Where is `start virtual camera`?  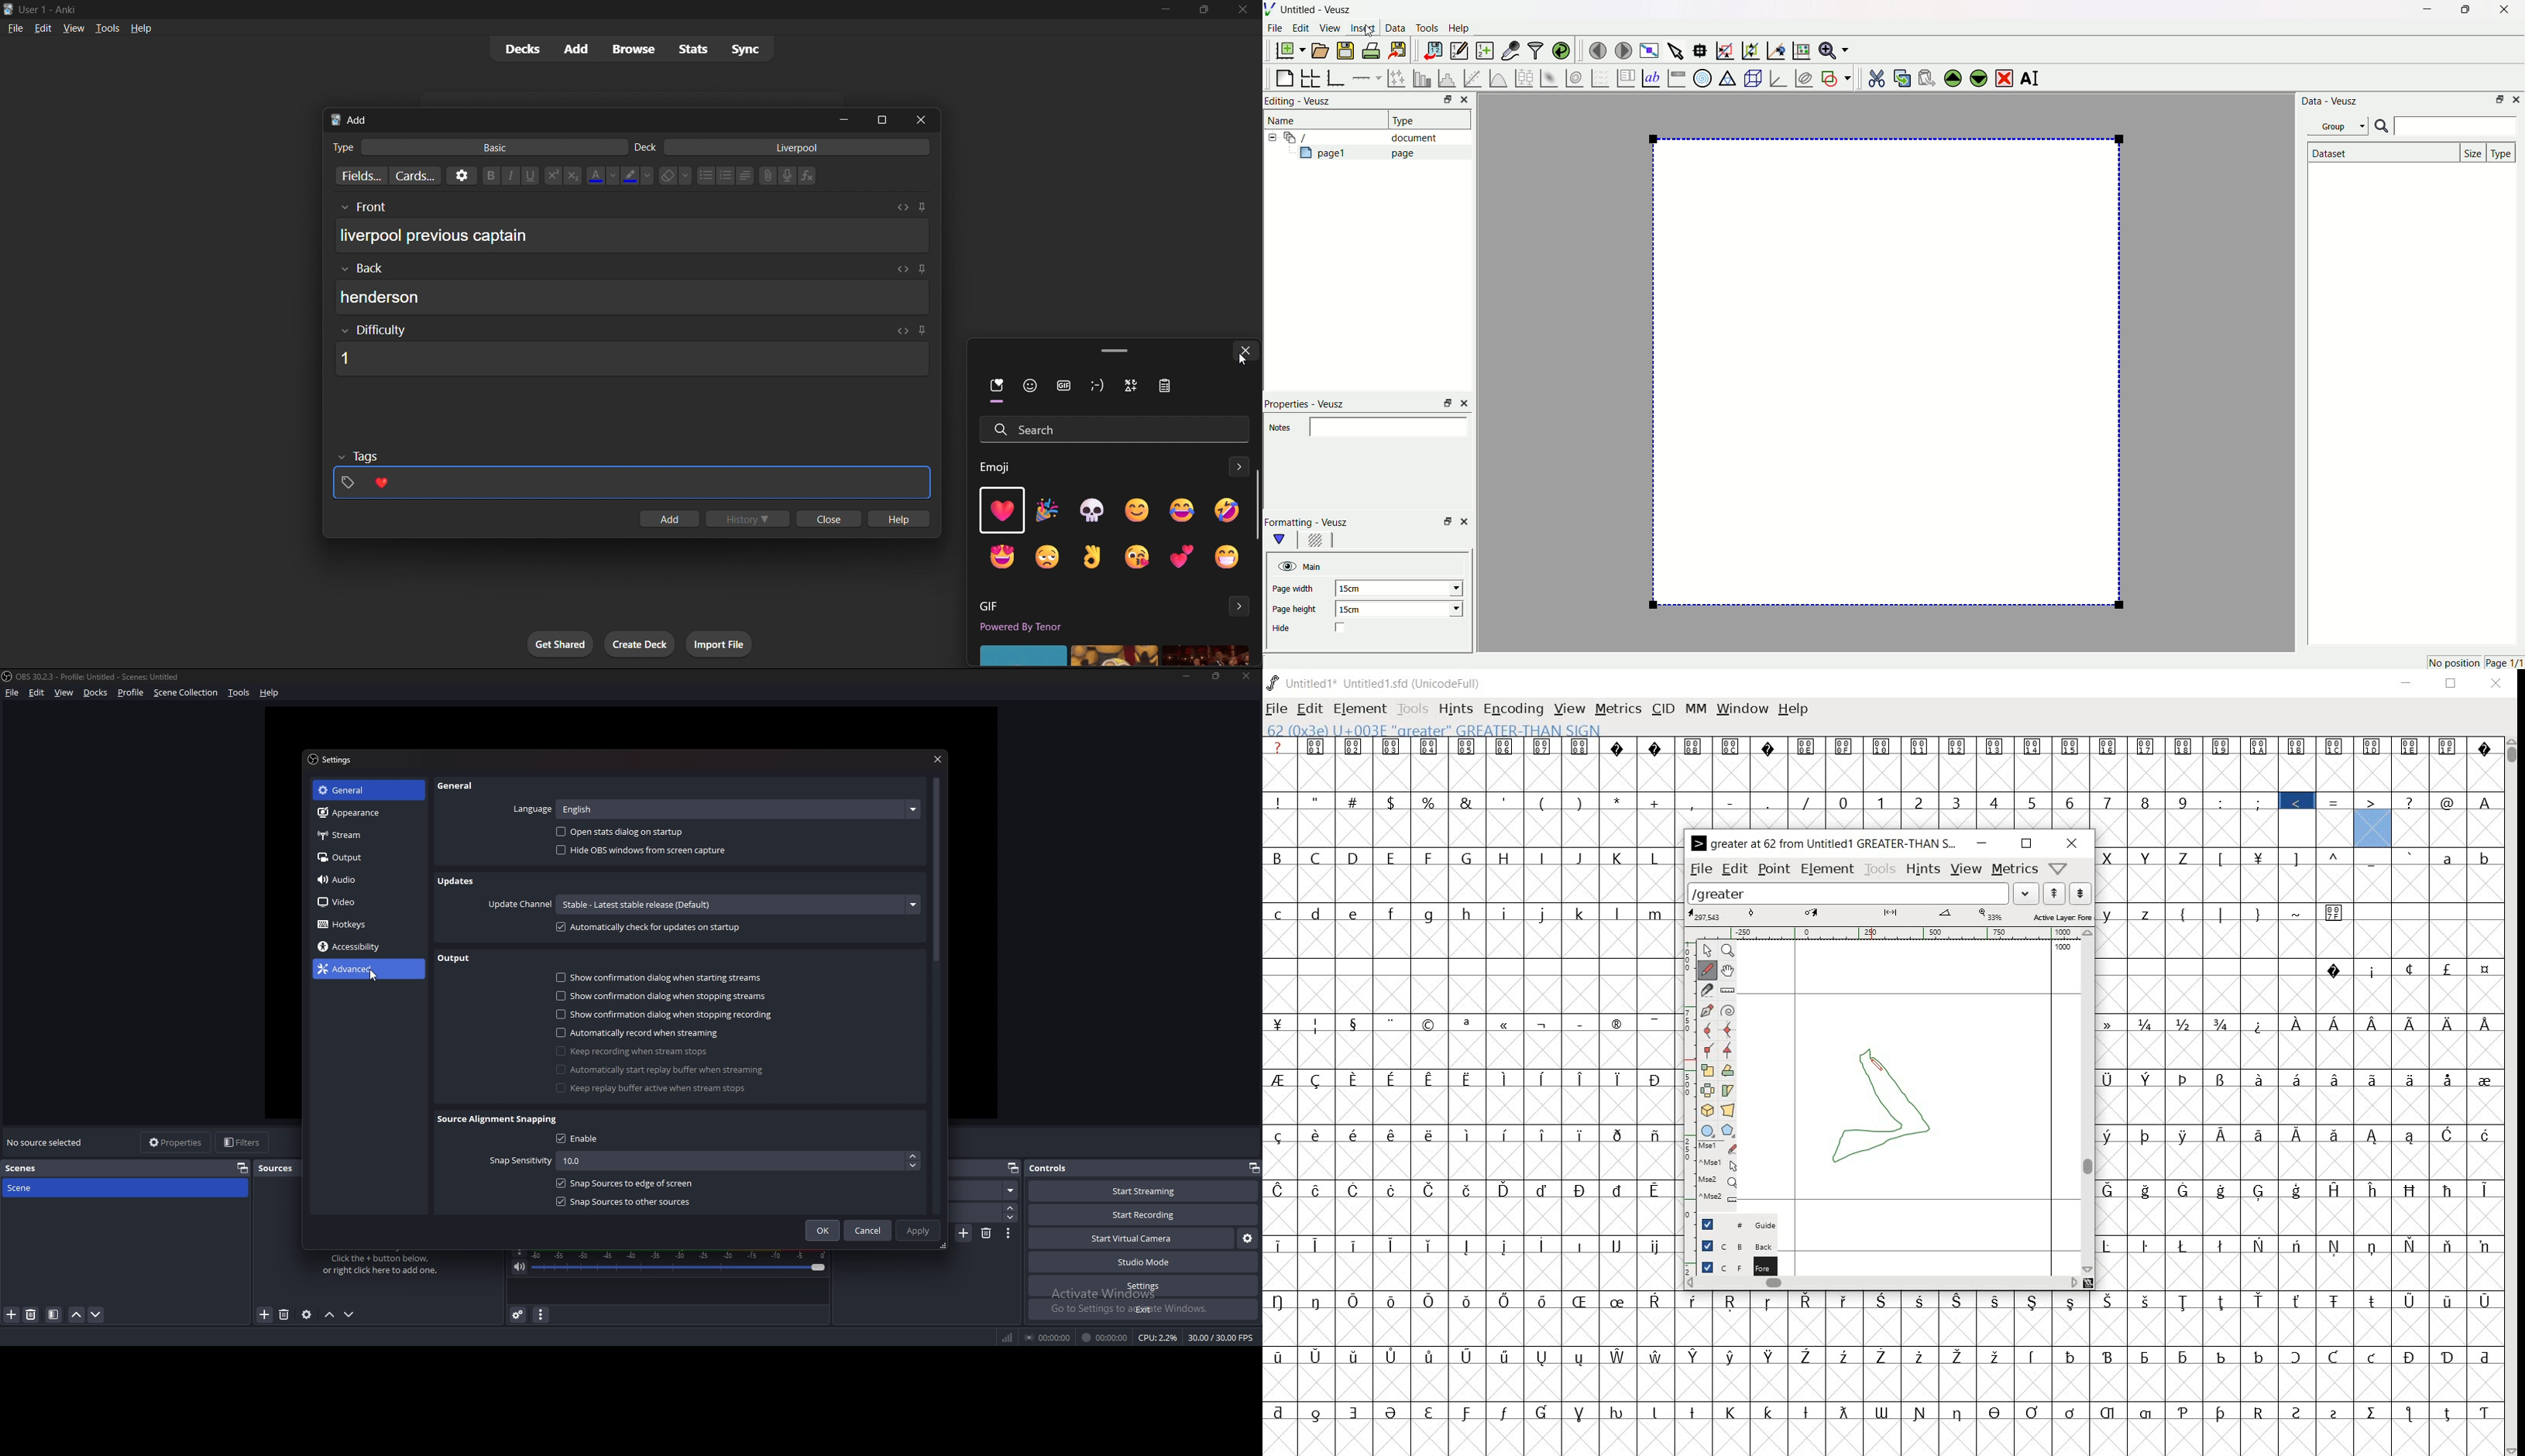 start virtual camera is located at coordinates (1132, 1239).